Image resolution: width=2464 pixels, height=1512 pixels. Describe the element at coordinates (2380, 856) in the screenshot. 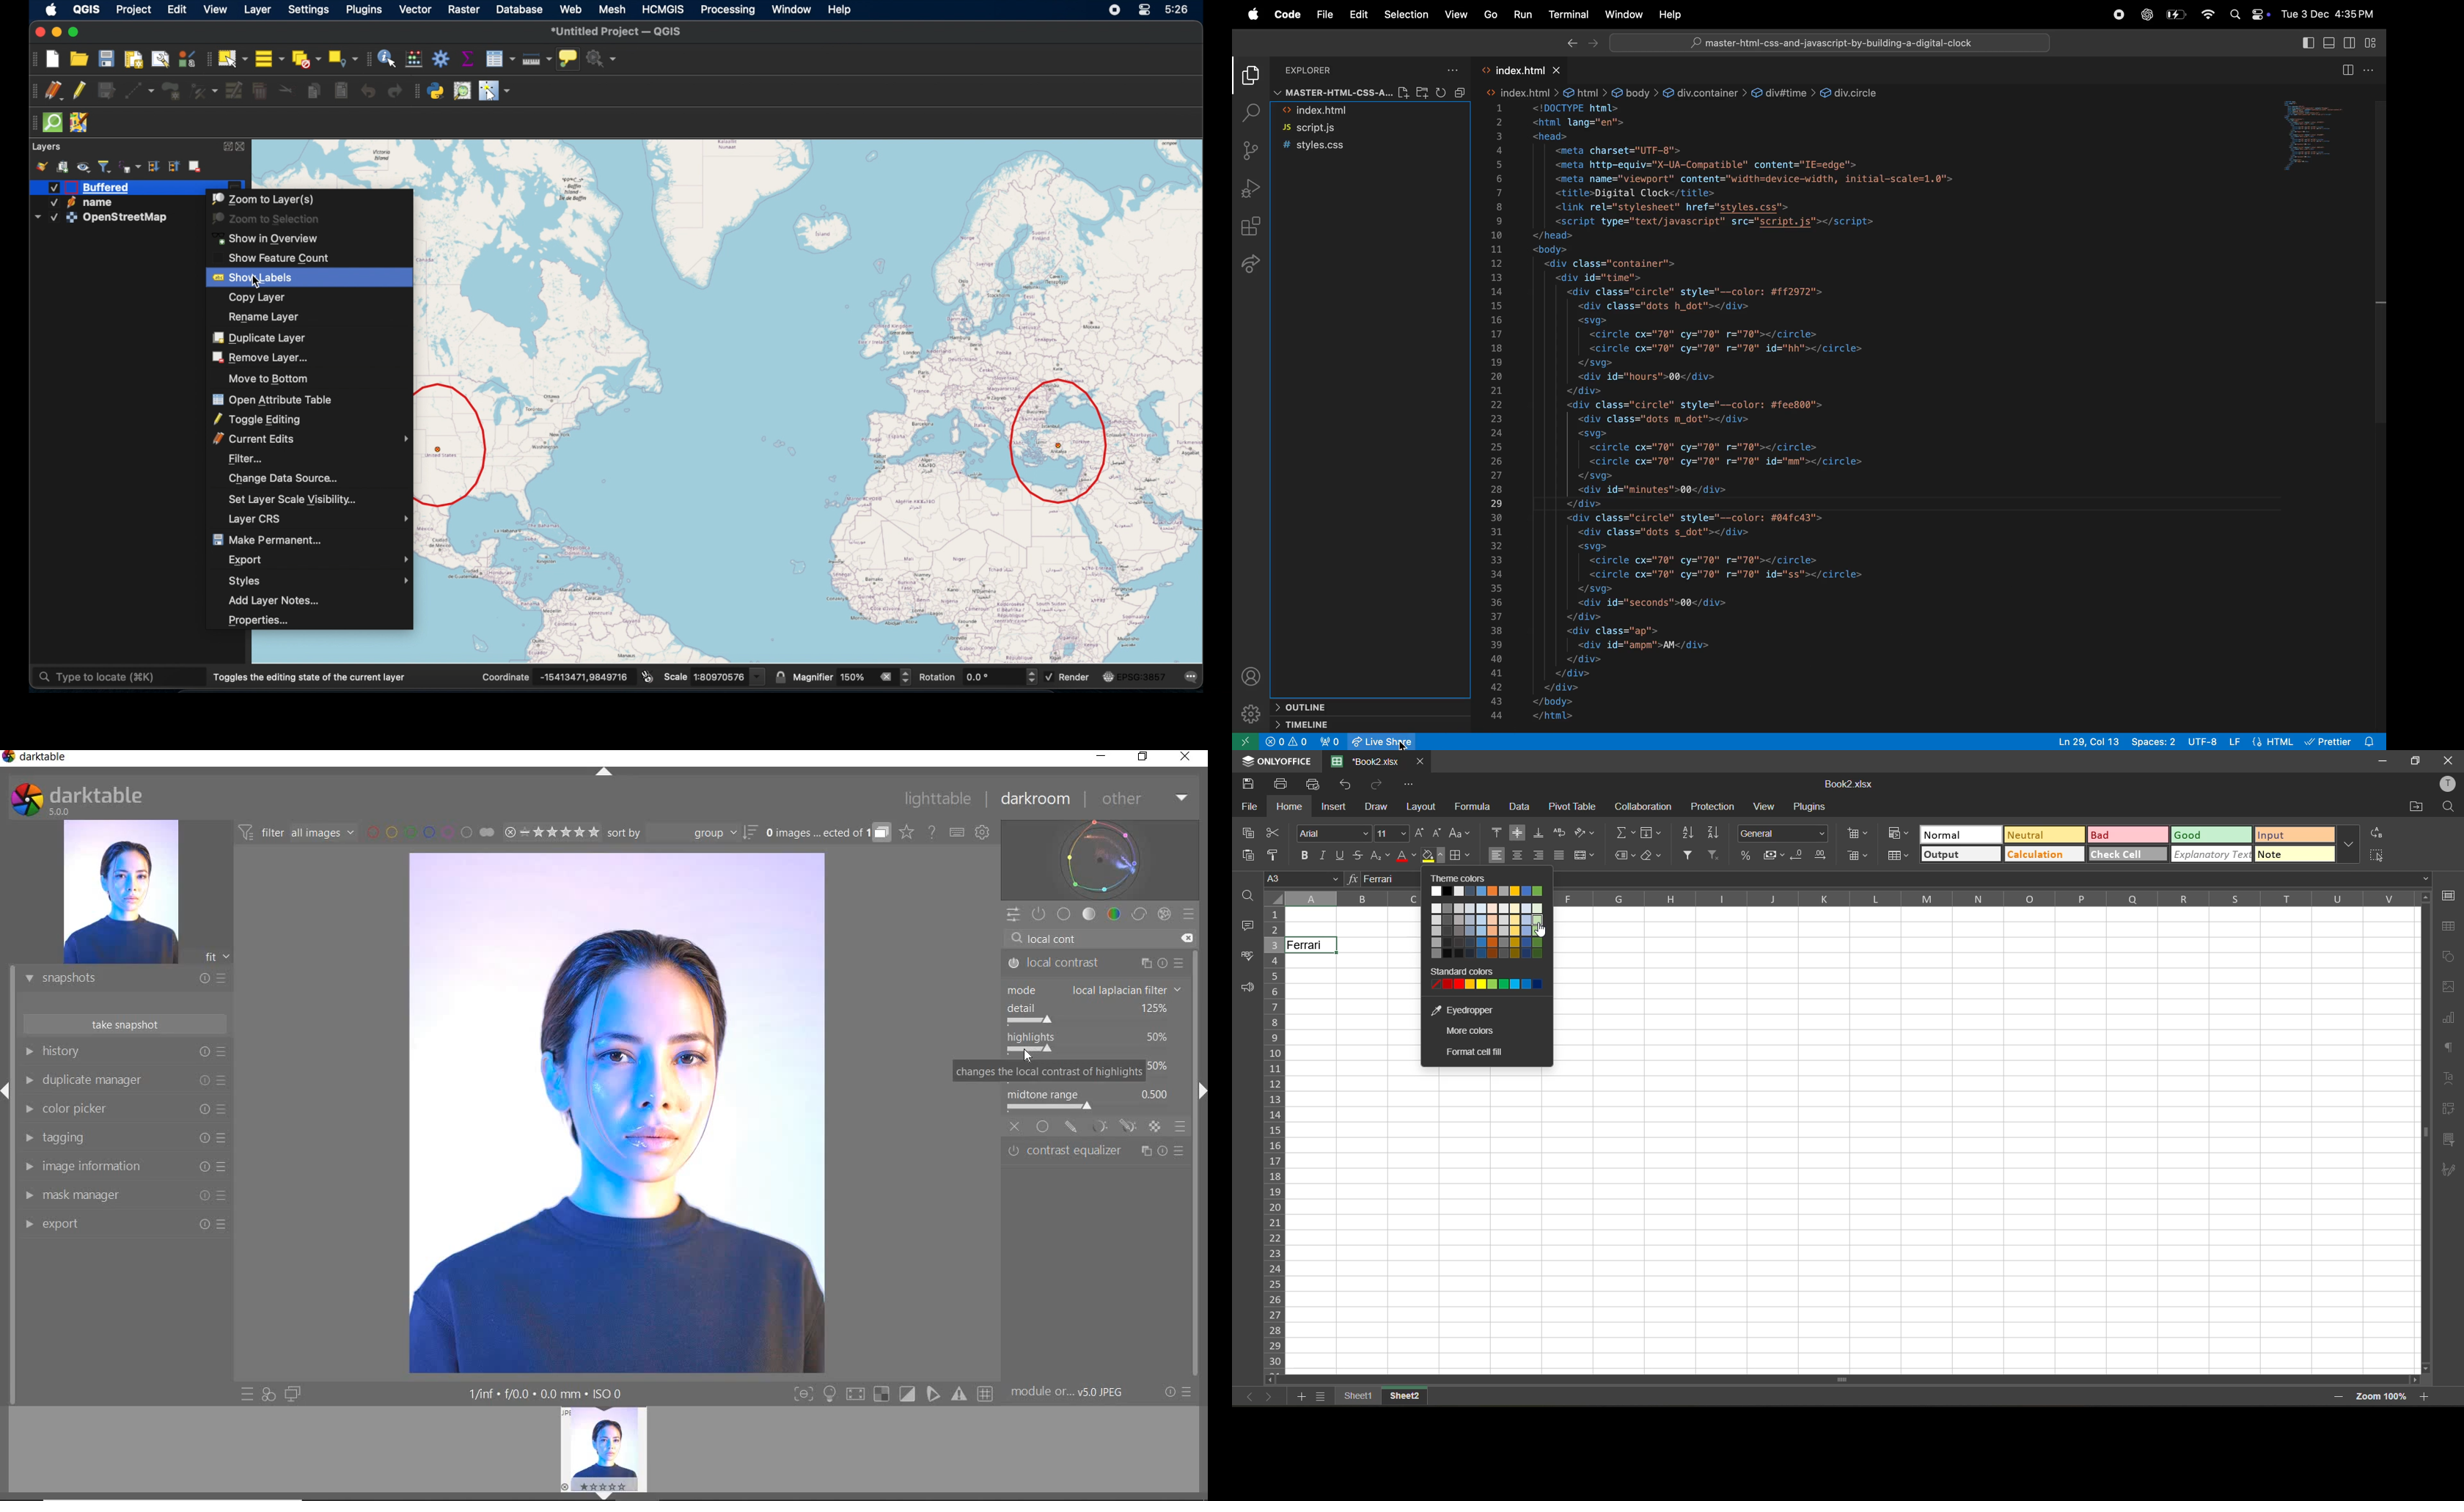

I see `select all` at that location.